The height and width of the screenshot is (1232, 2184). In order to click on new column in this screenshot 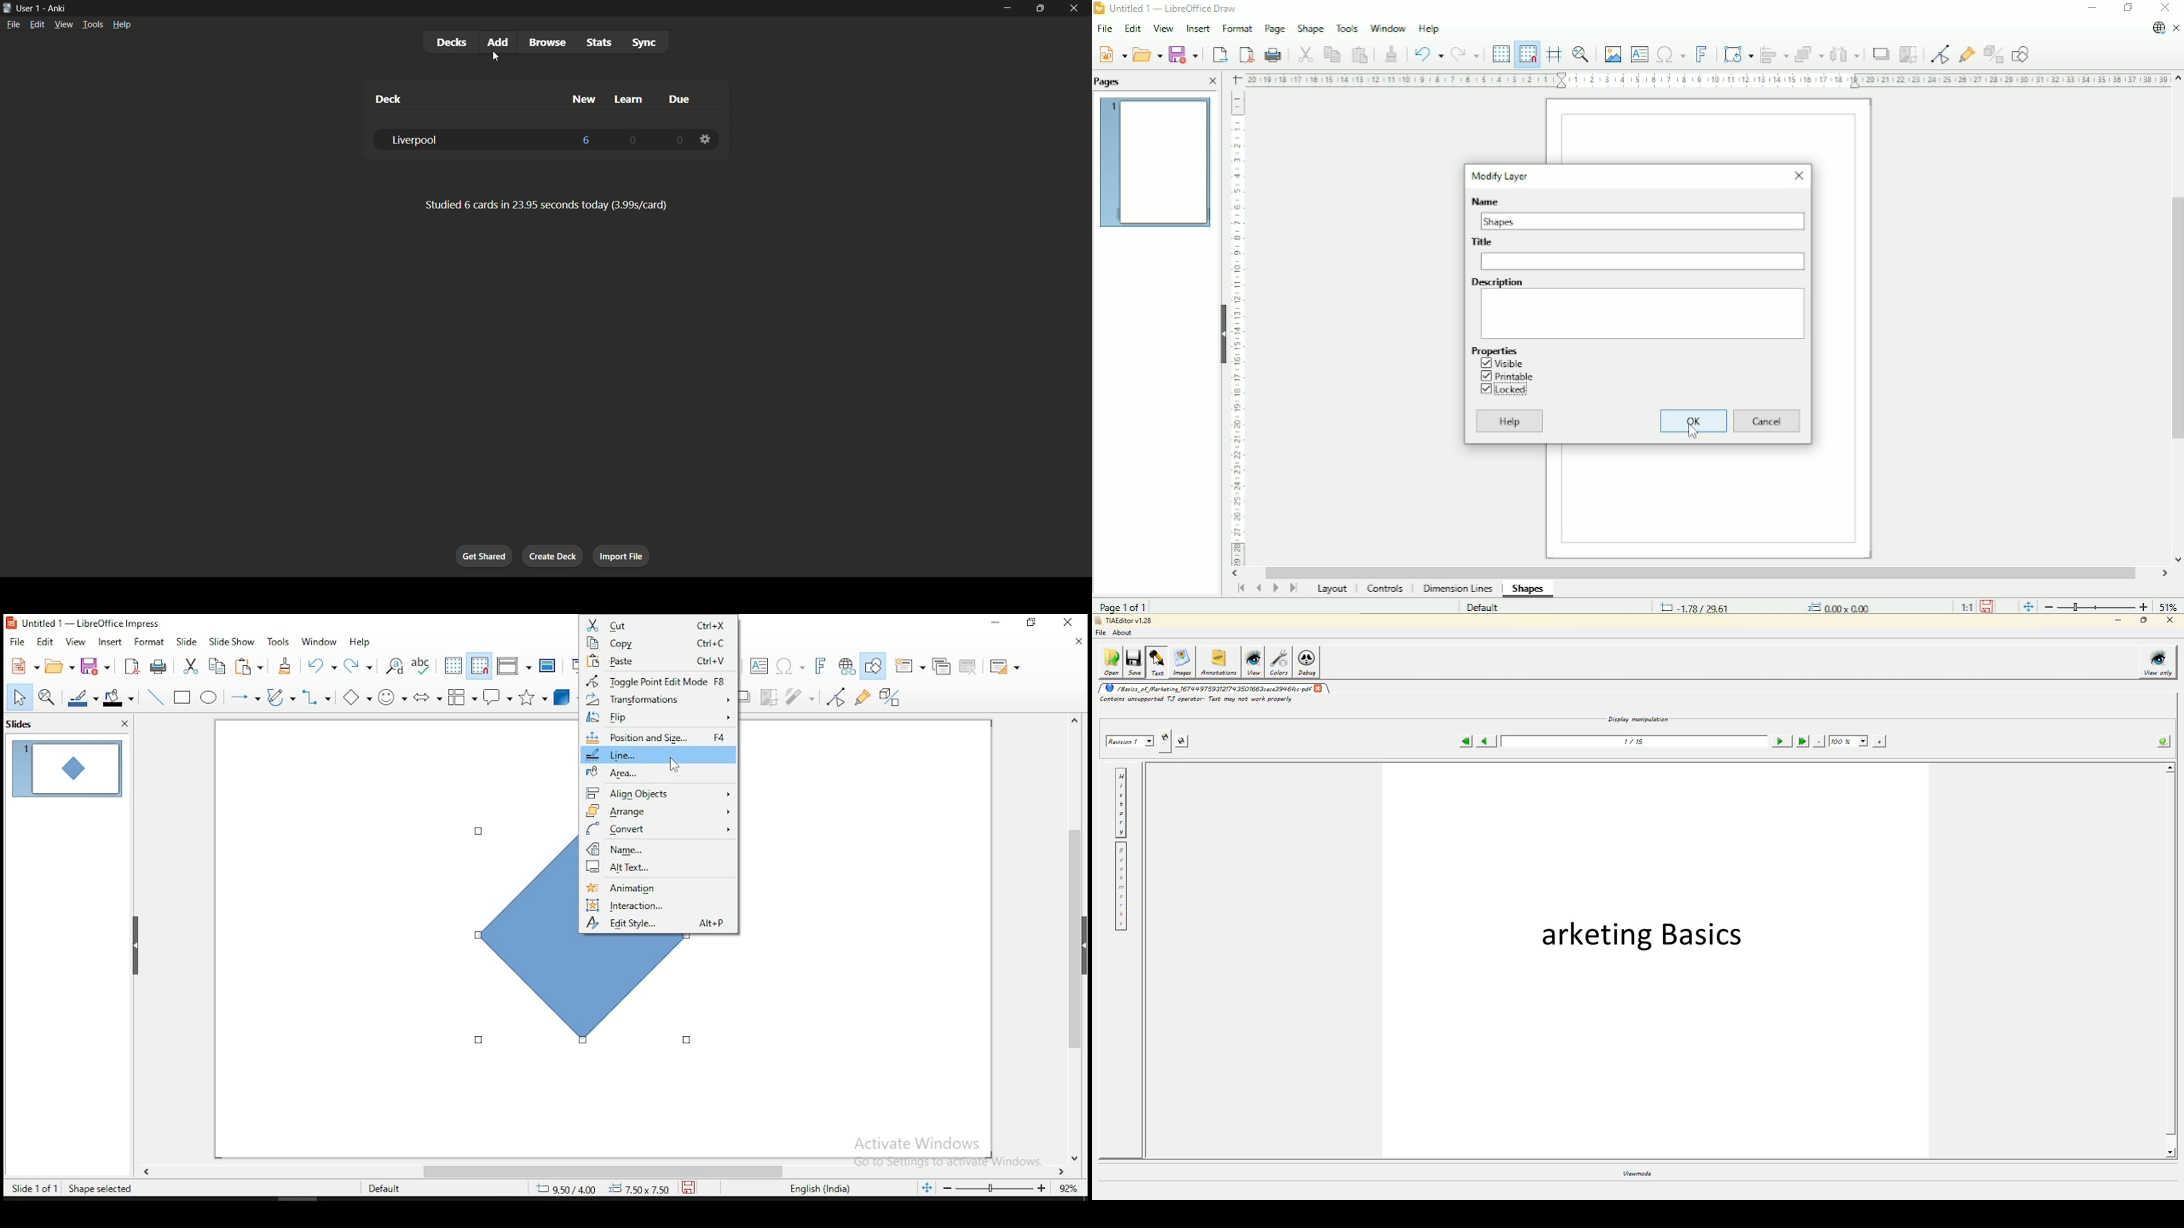, I will do `click(584, 100)`.